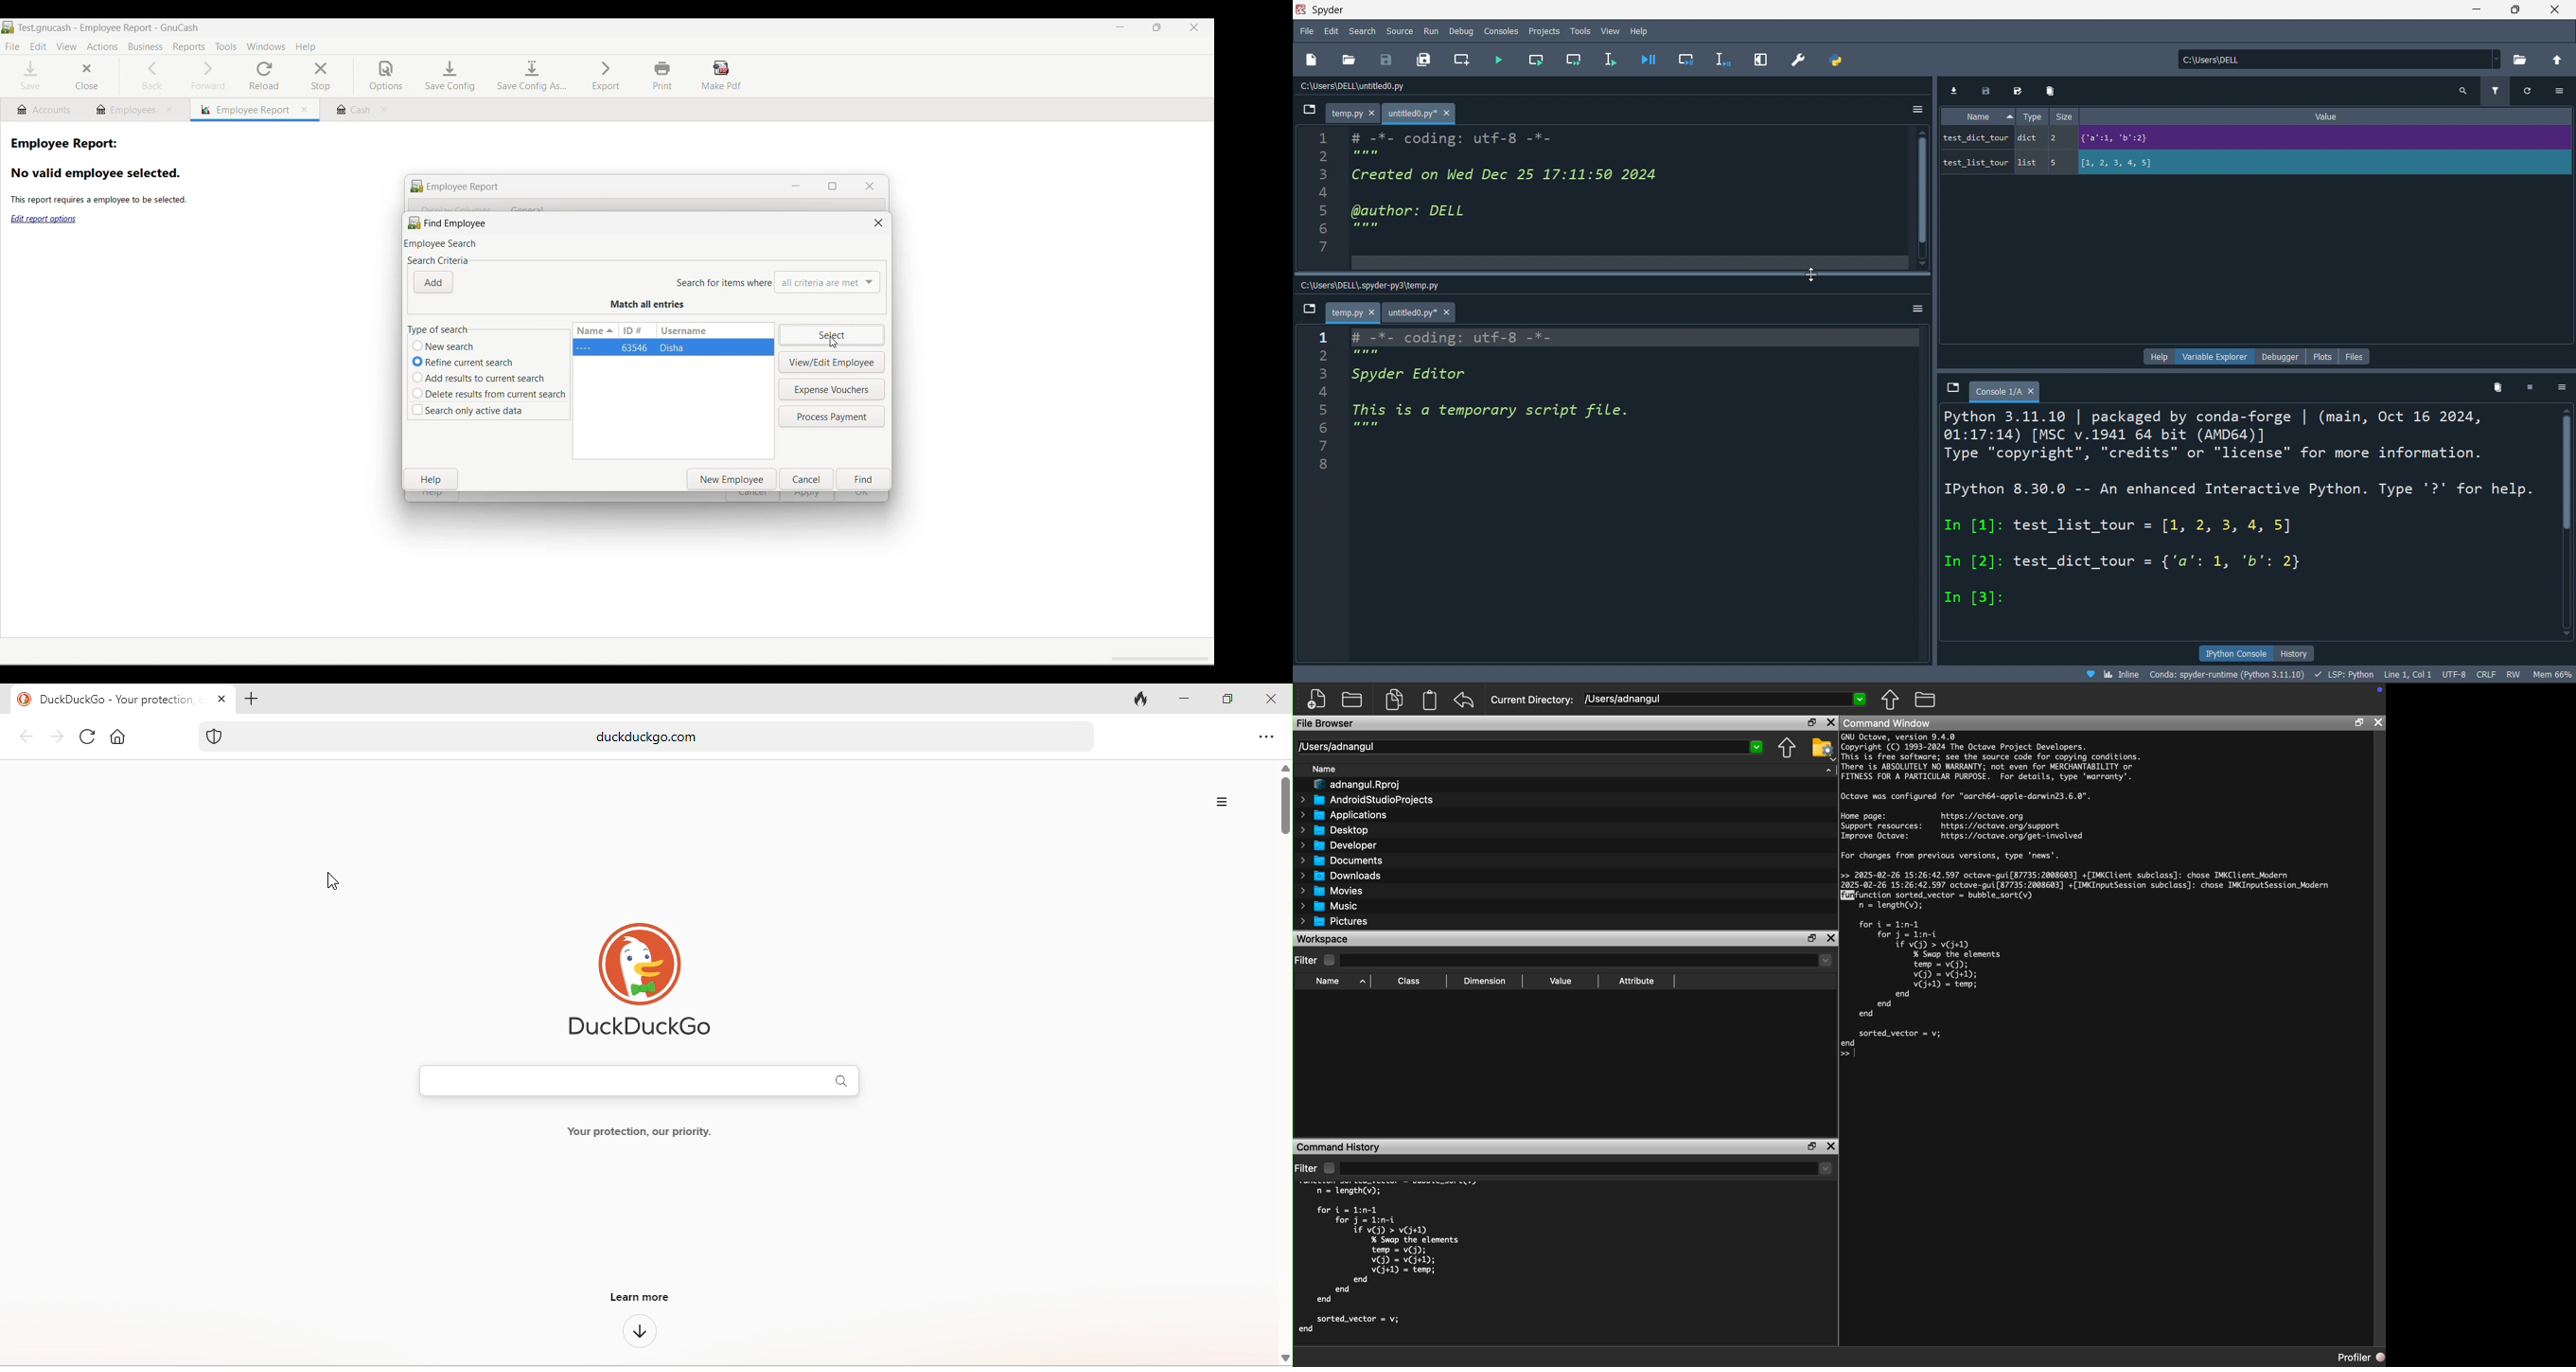 The width and height of the screenshot is (2576, 1372). I want to click on 5 This 1s a temporary script file.l, so click(1499, 413).